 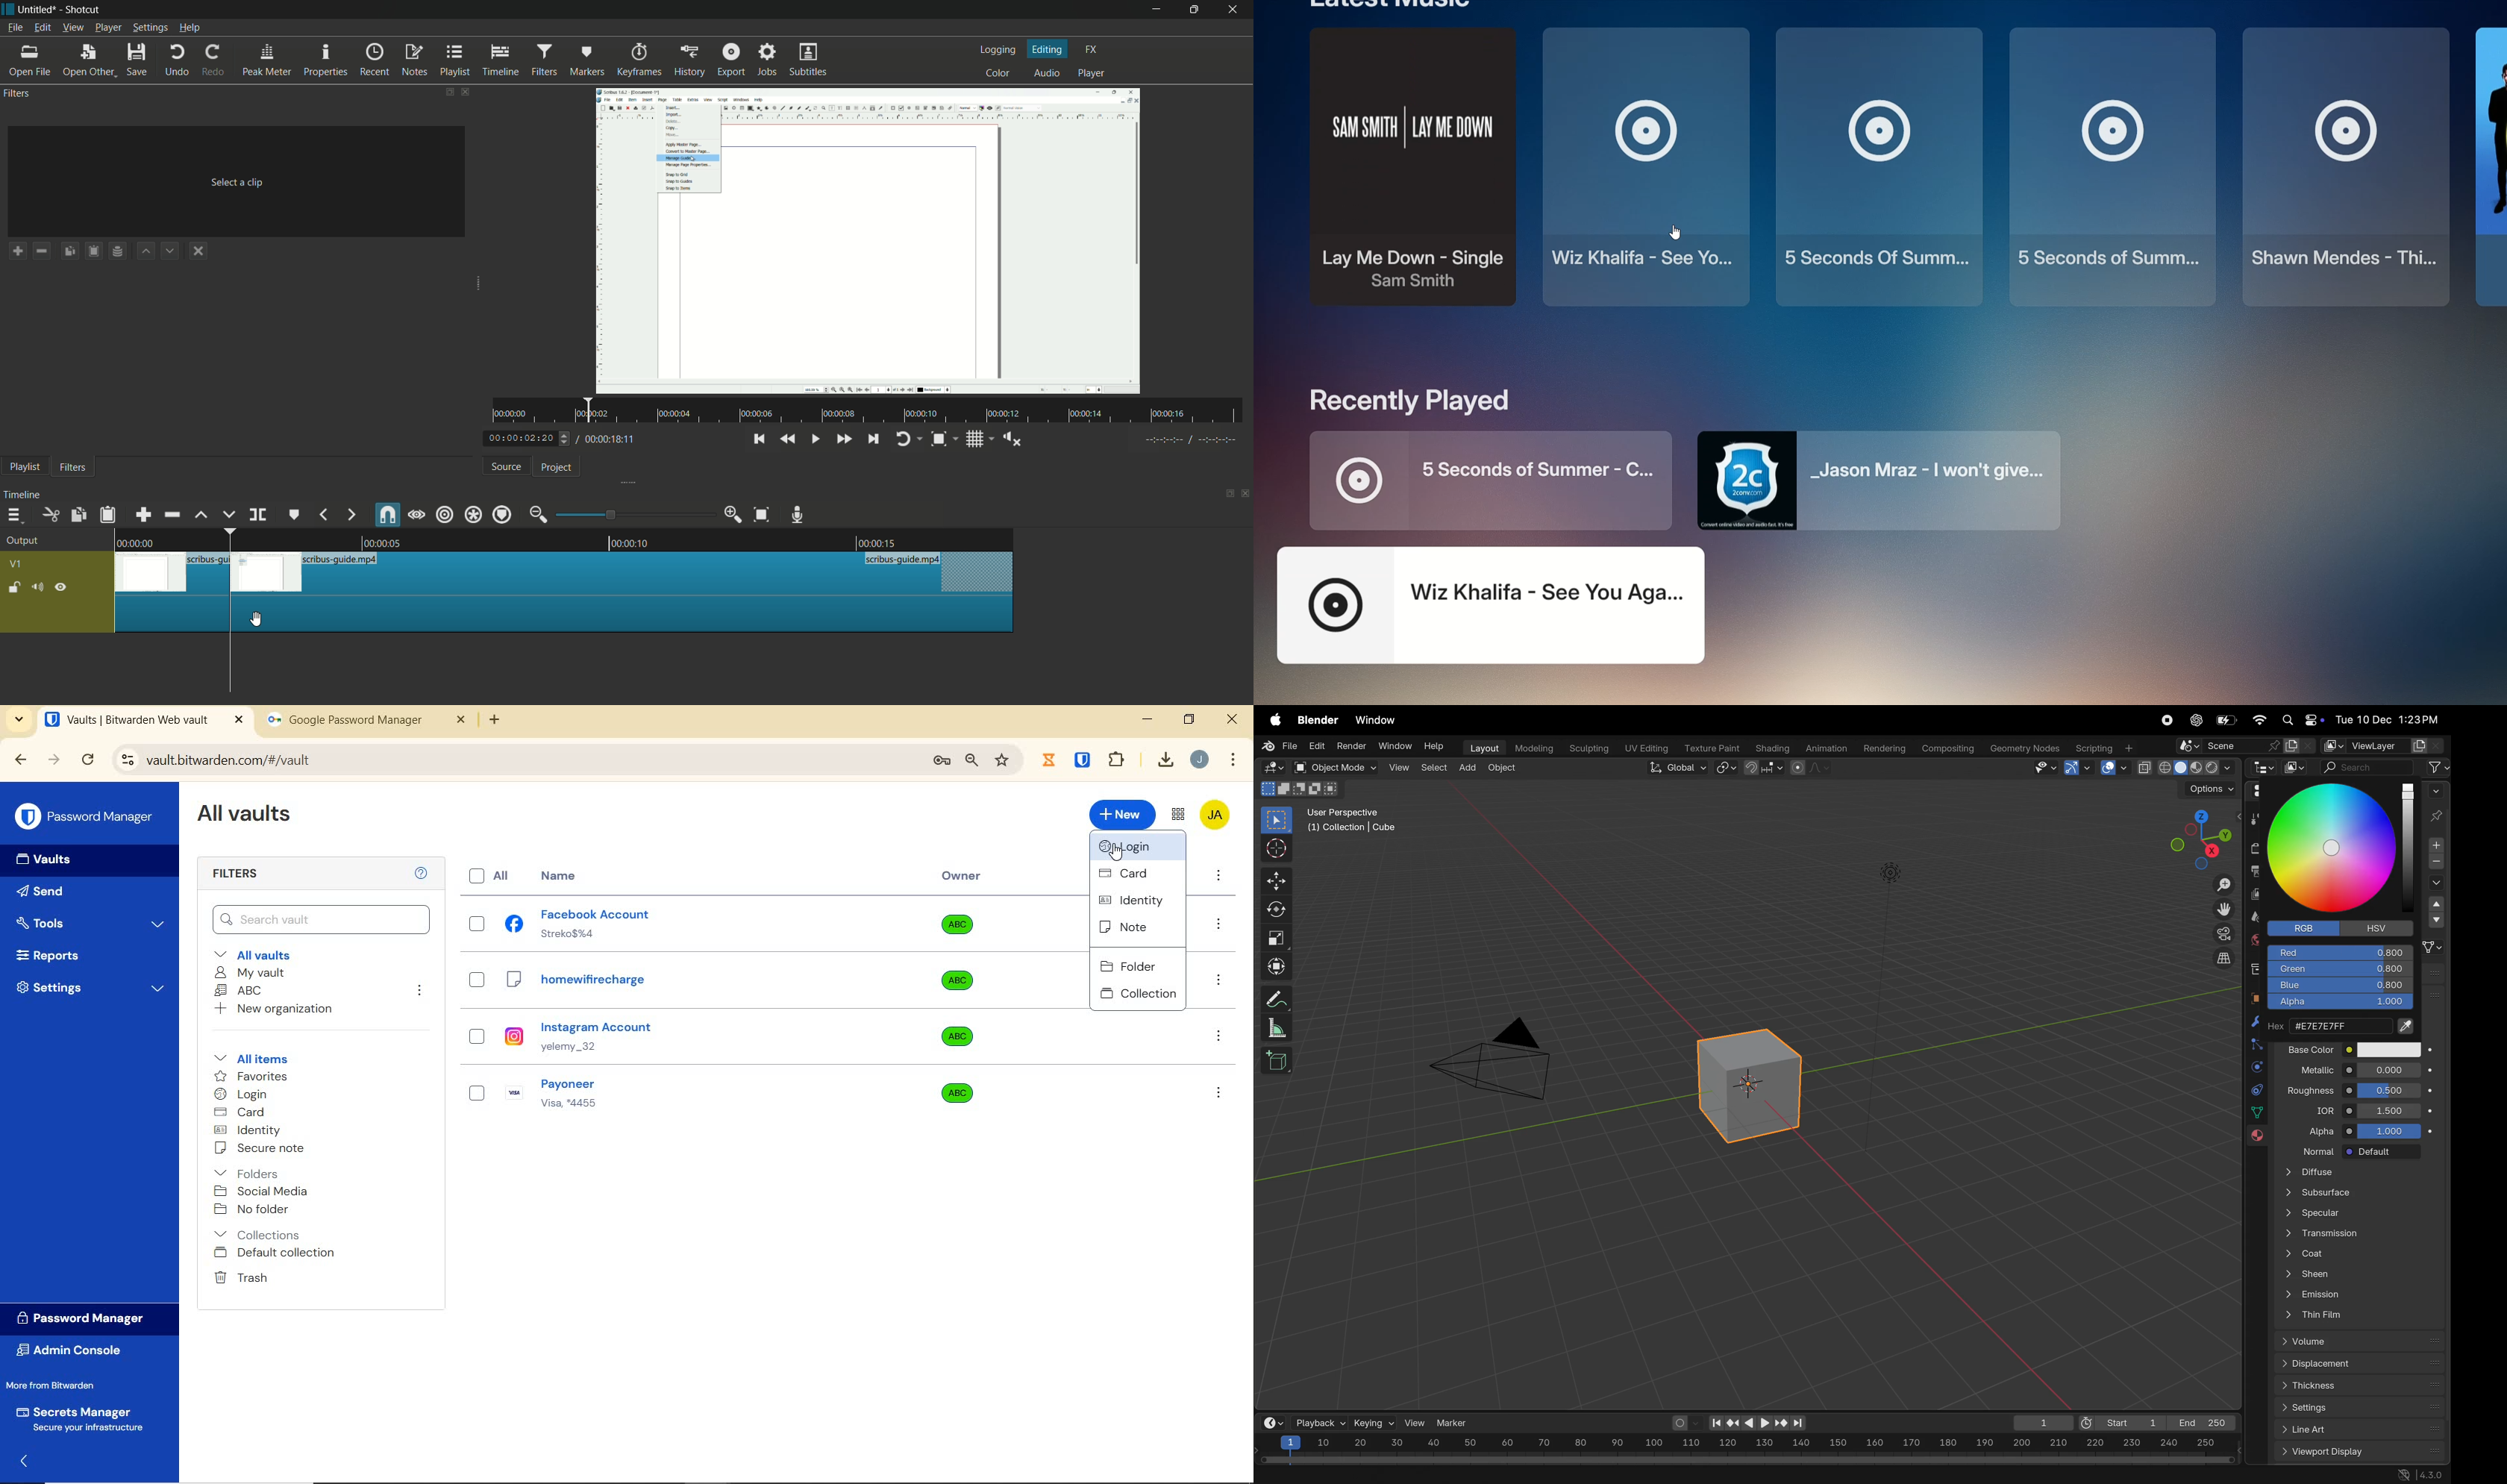 I want to click on snap, so click(x=1727, y=769).